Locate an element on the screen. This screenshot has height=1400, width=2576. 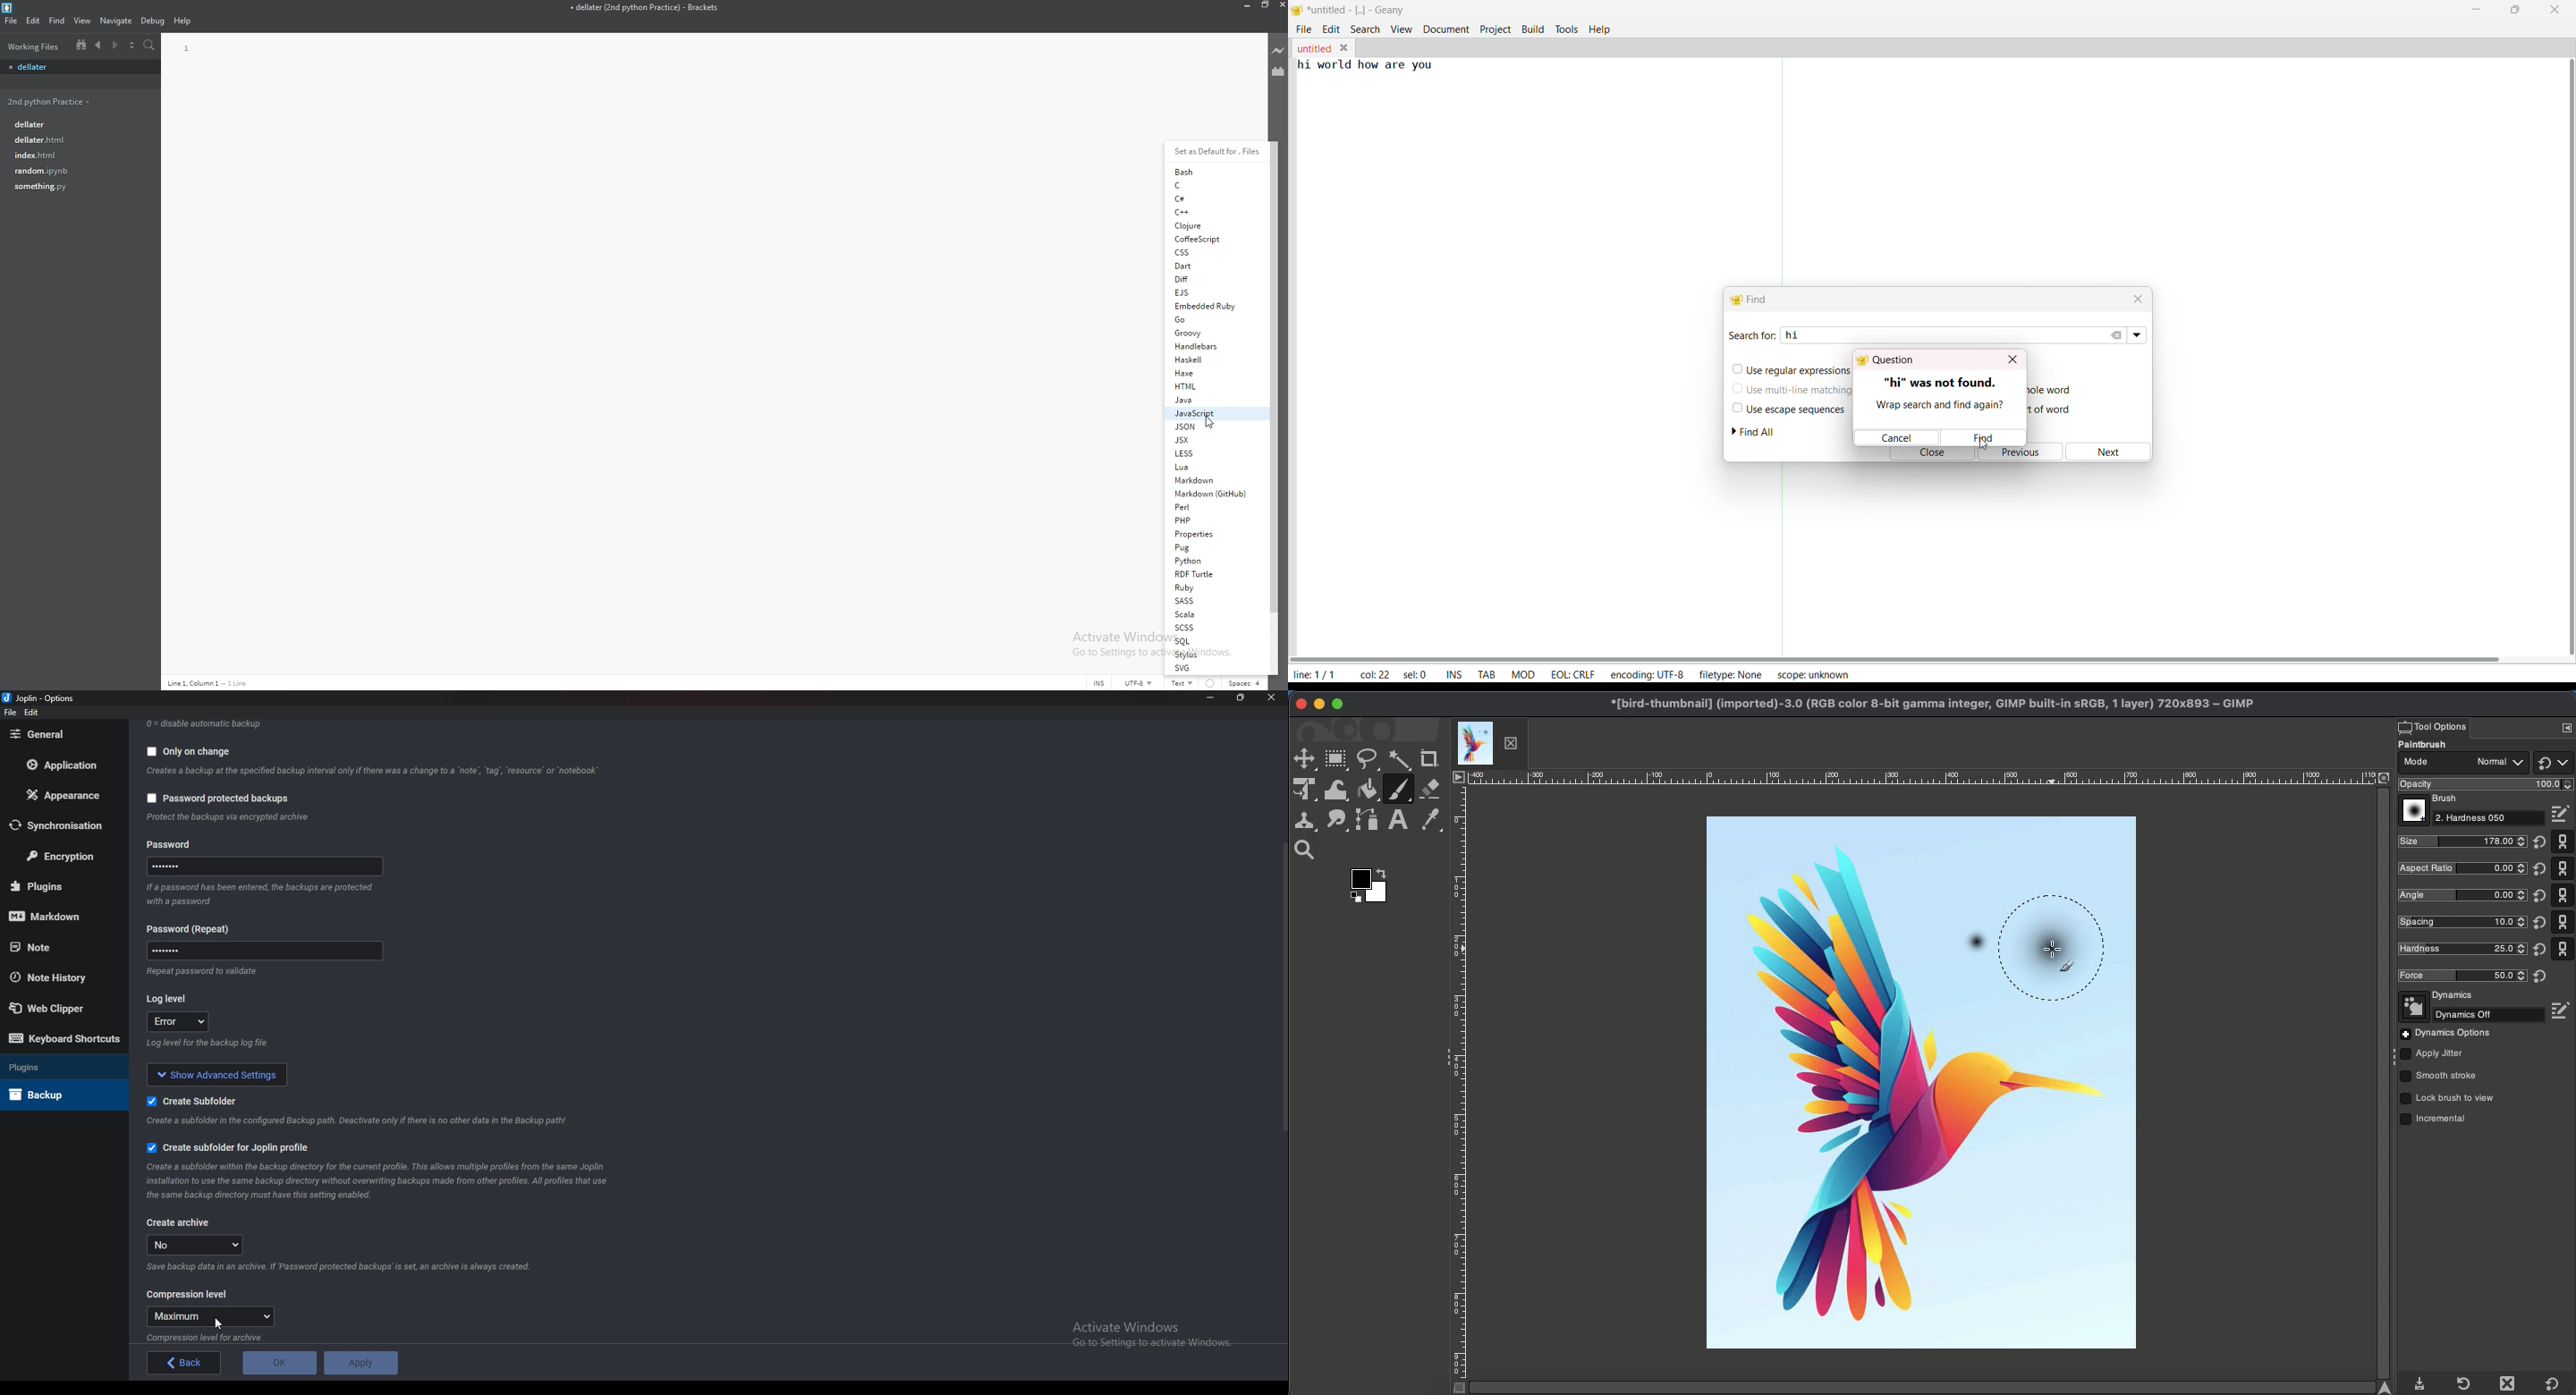
view is located at coordinates (83, 21).